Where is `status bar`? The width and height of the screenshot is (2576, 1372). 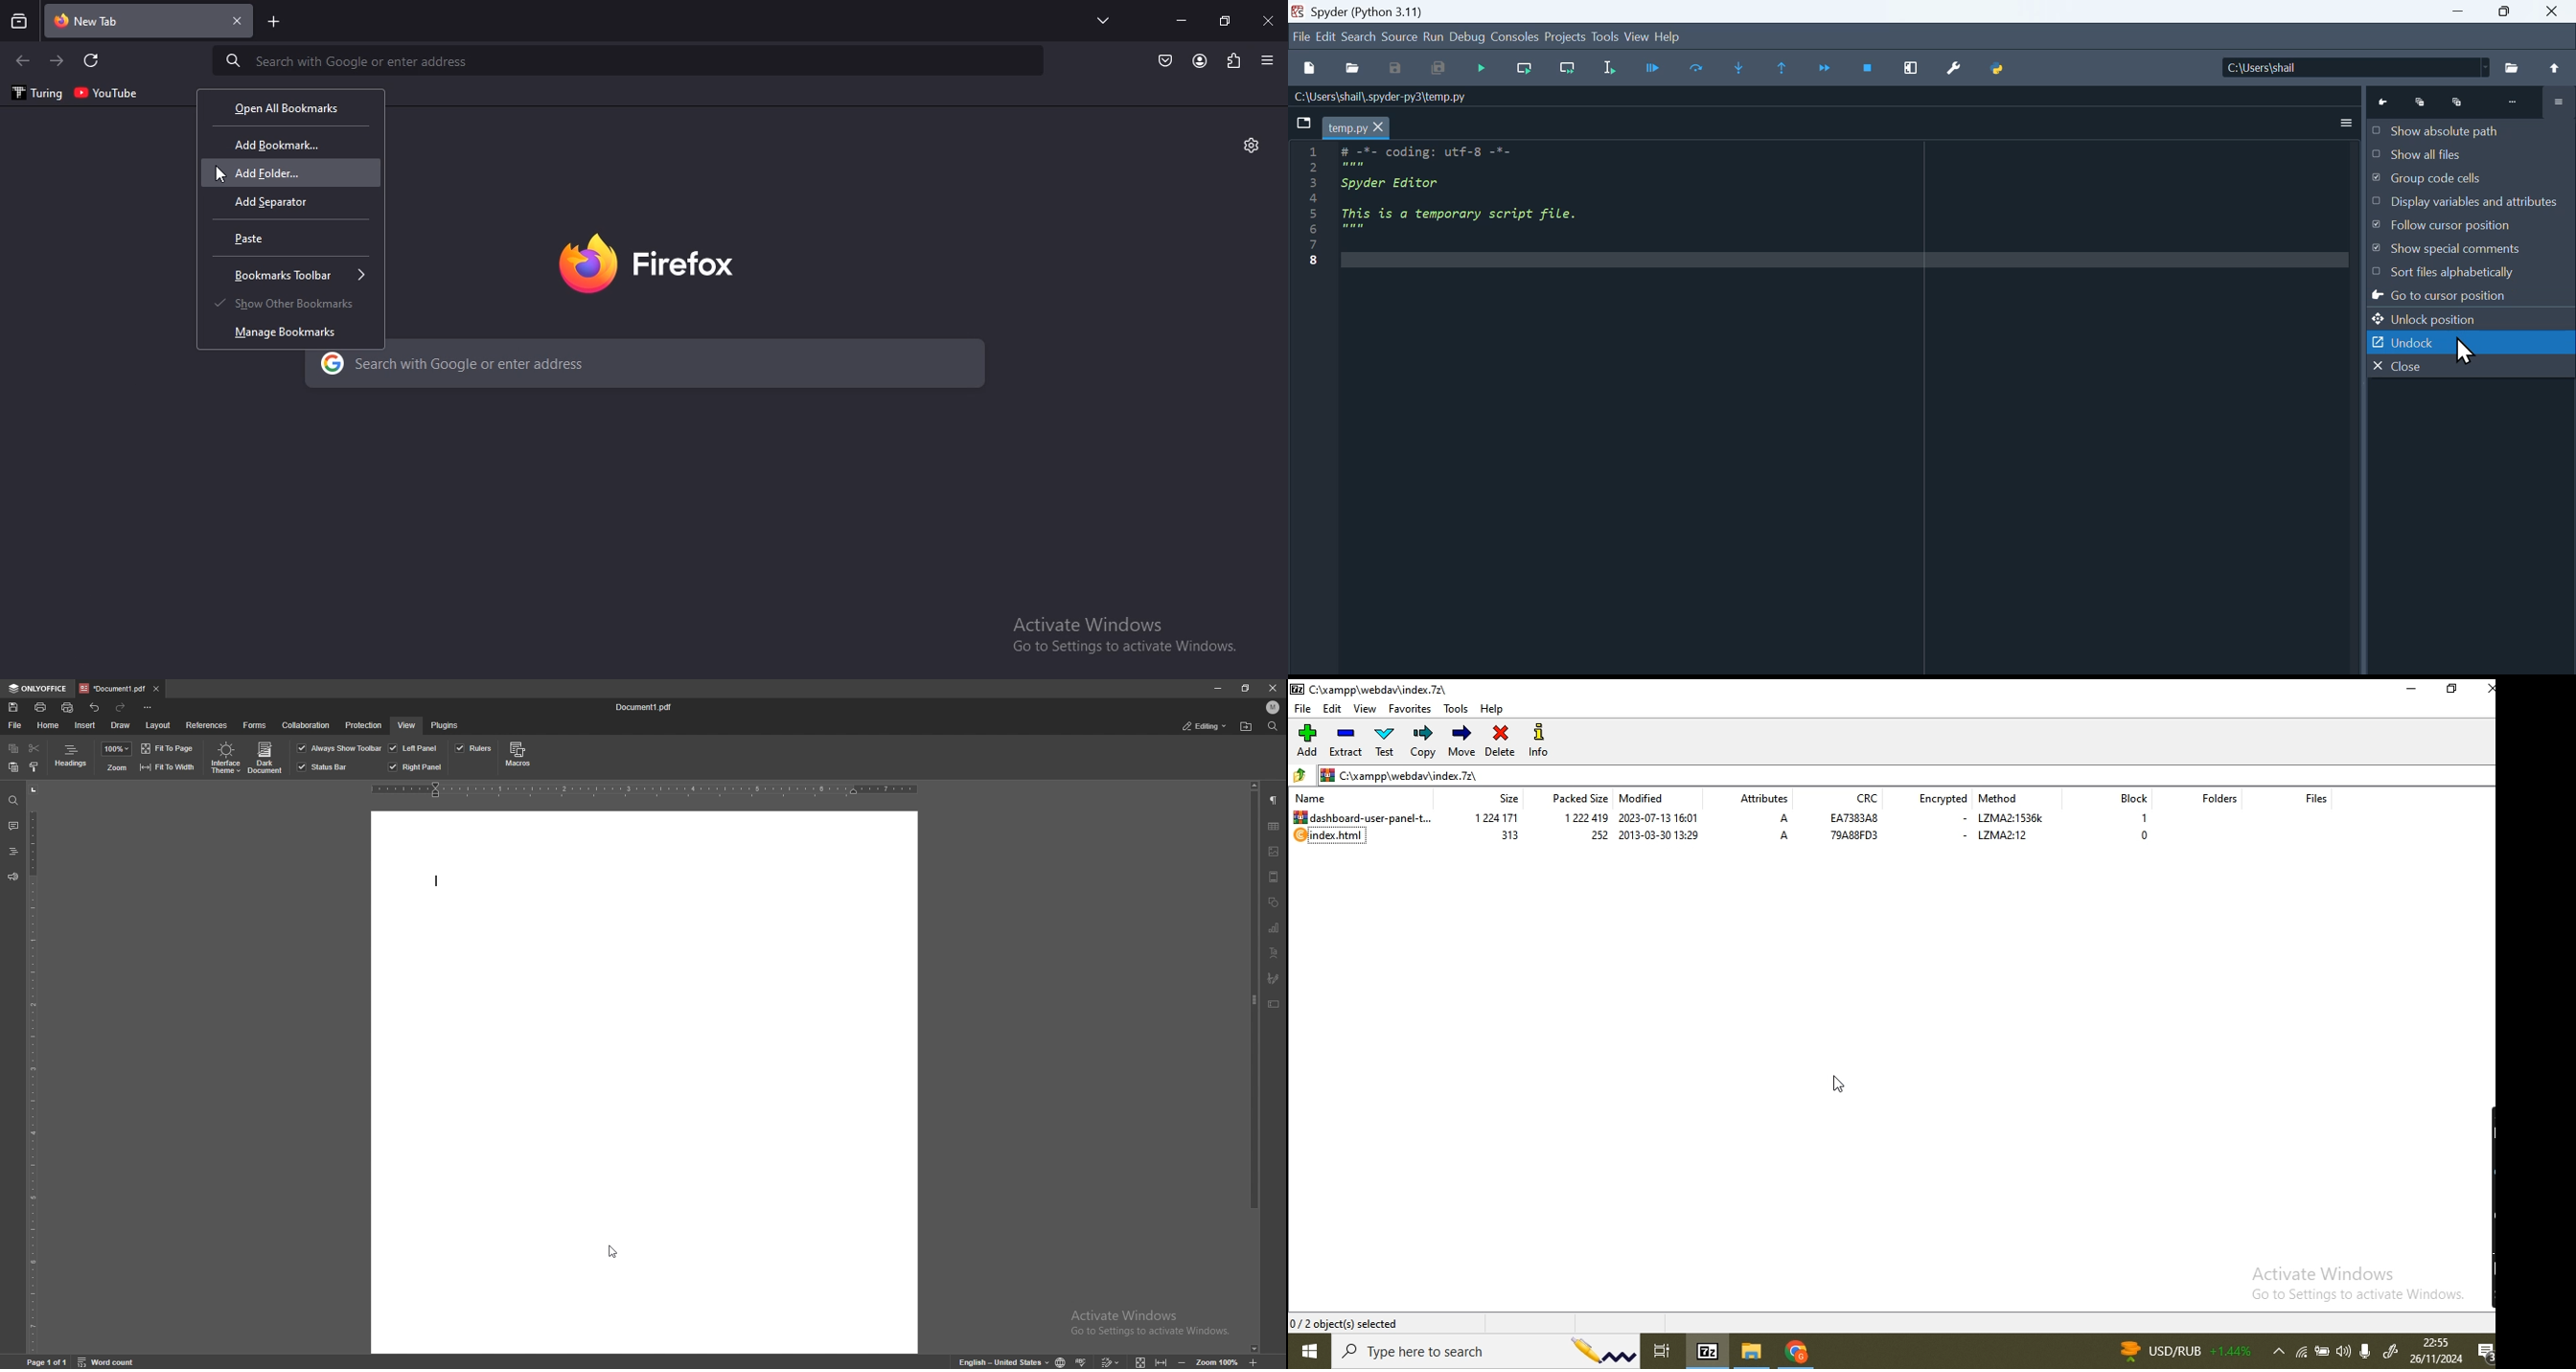
status bar is located at coordinates (324, 767).